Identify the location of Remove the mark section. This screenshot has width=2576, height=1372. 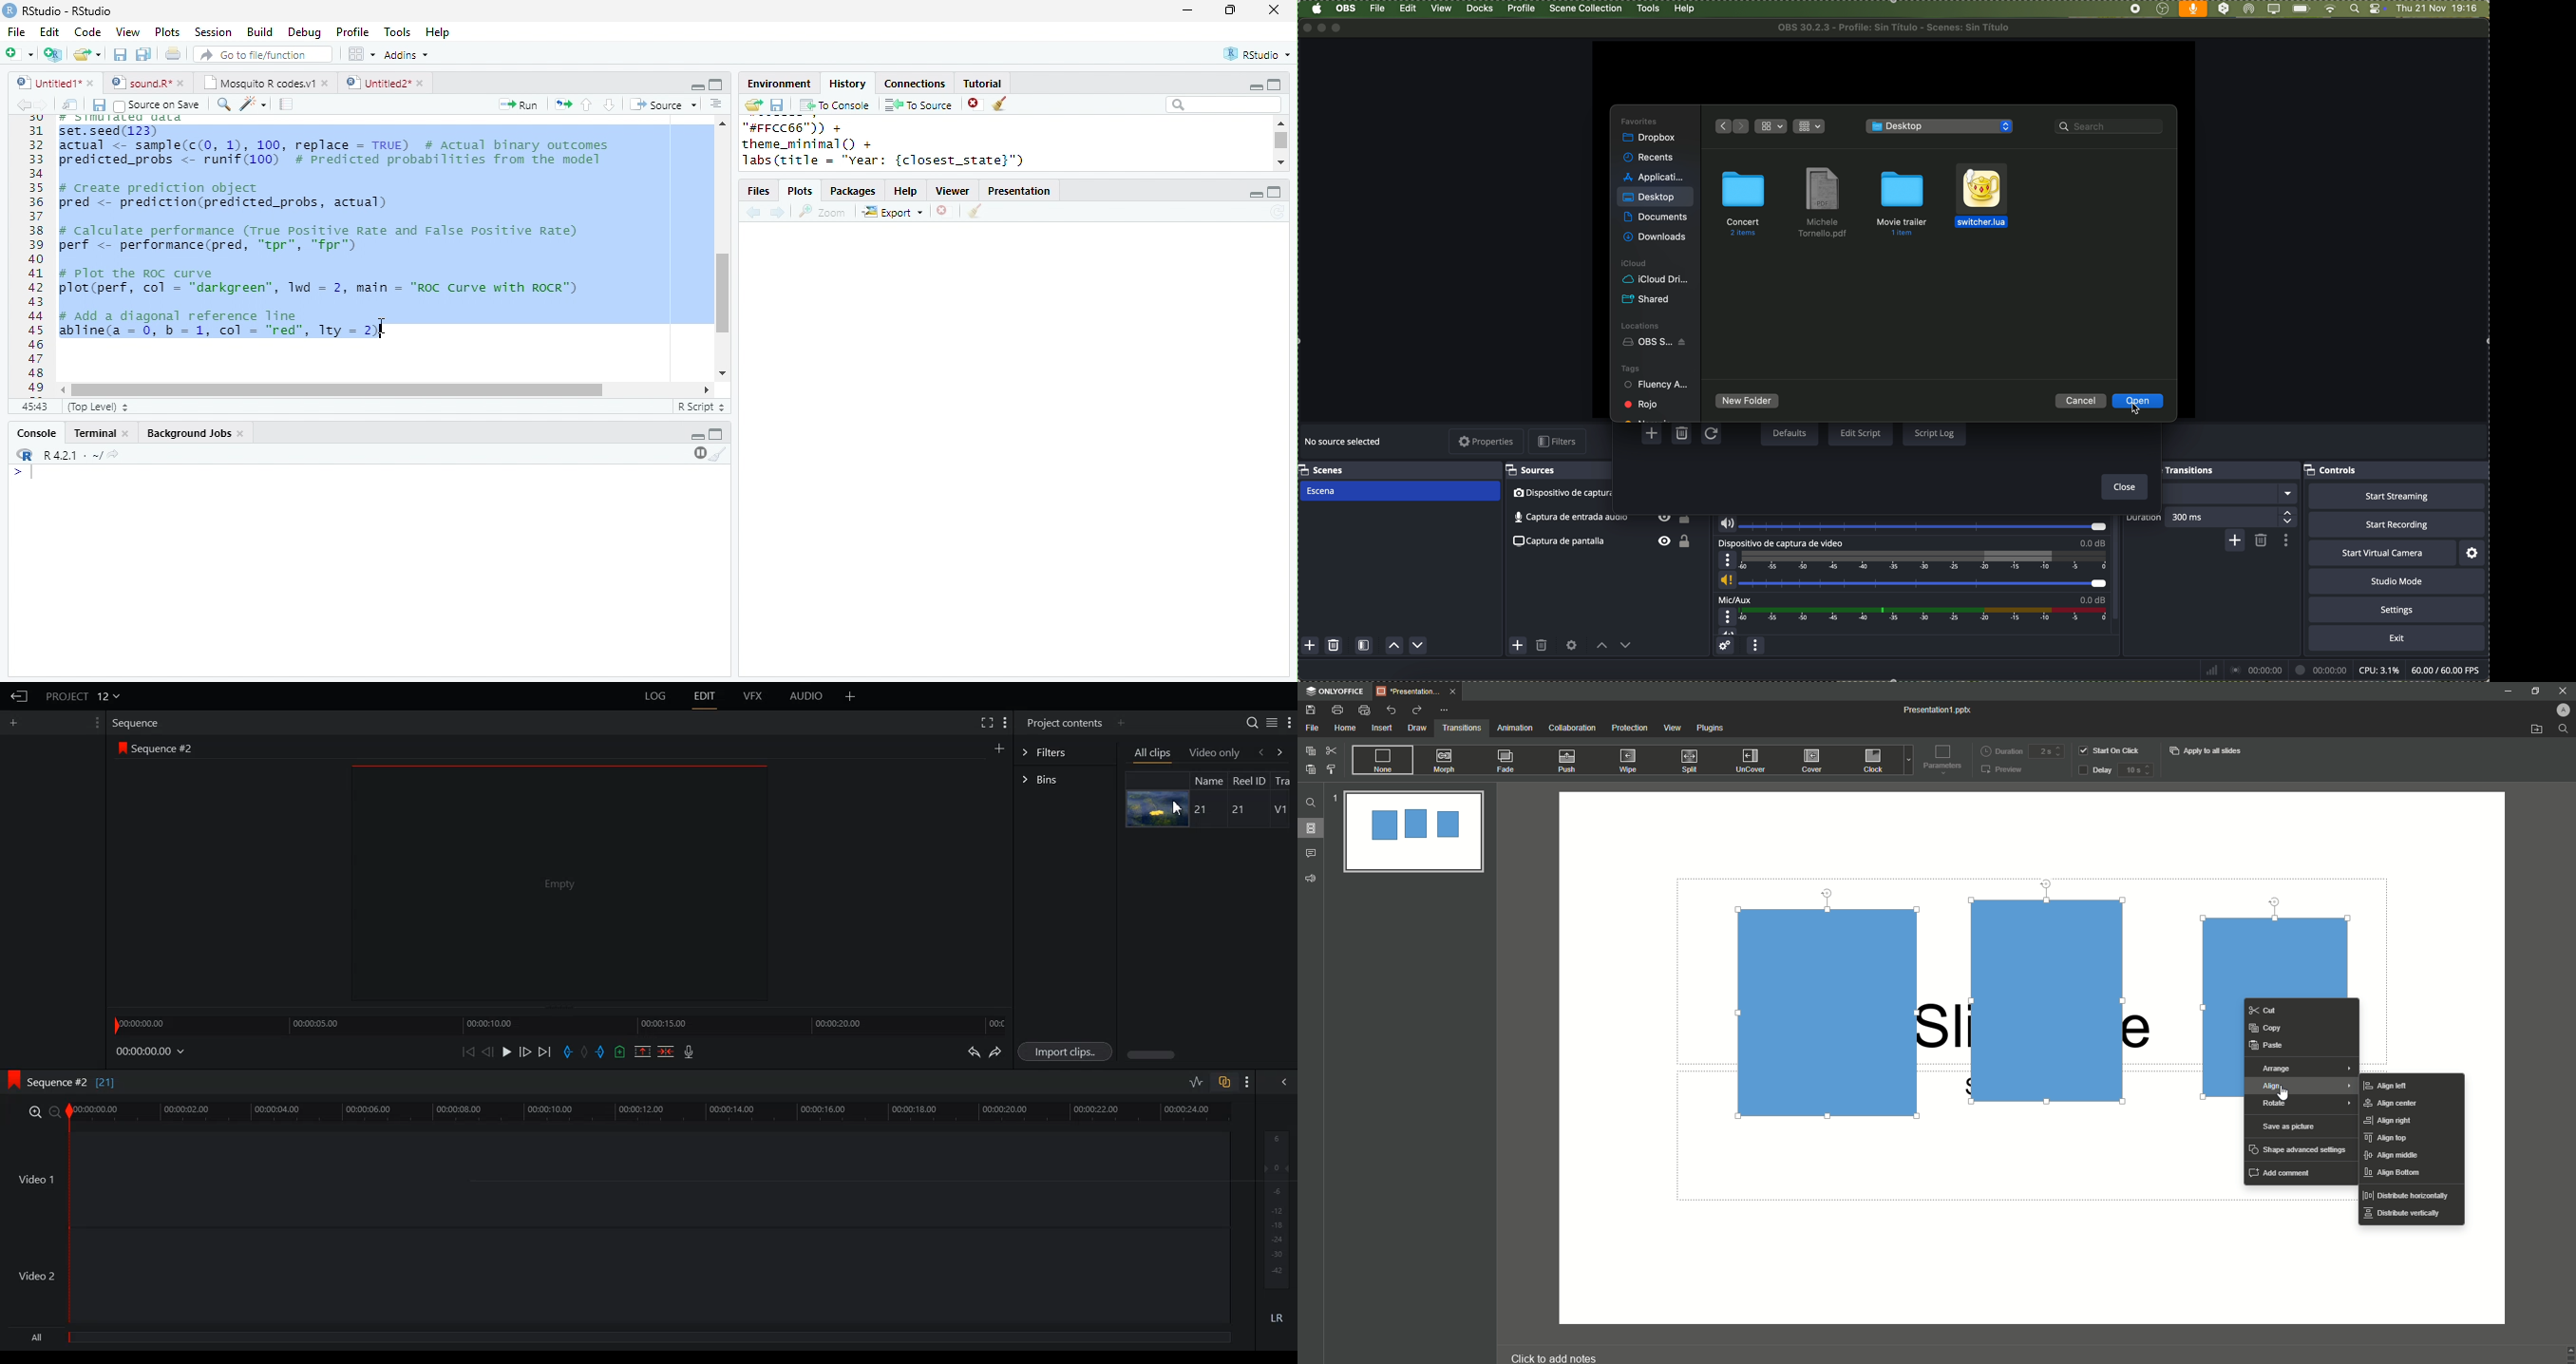
(643, 1052).